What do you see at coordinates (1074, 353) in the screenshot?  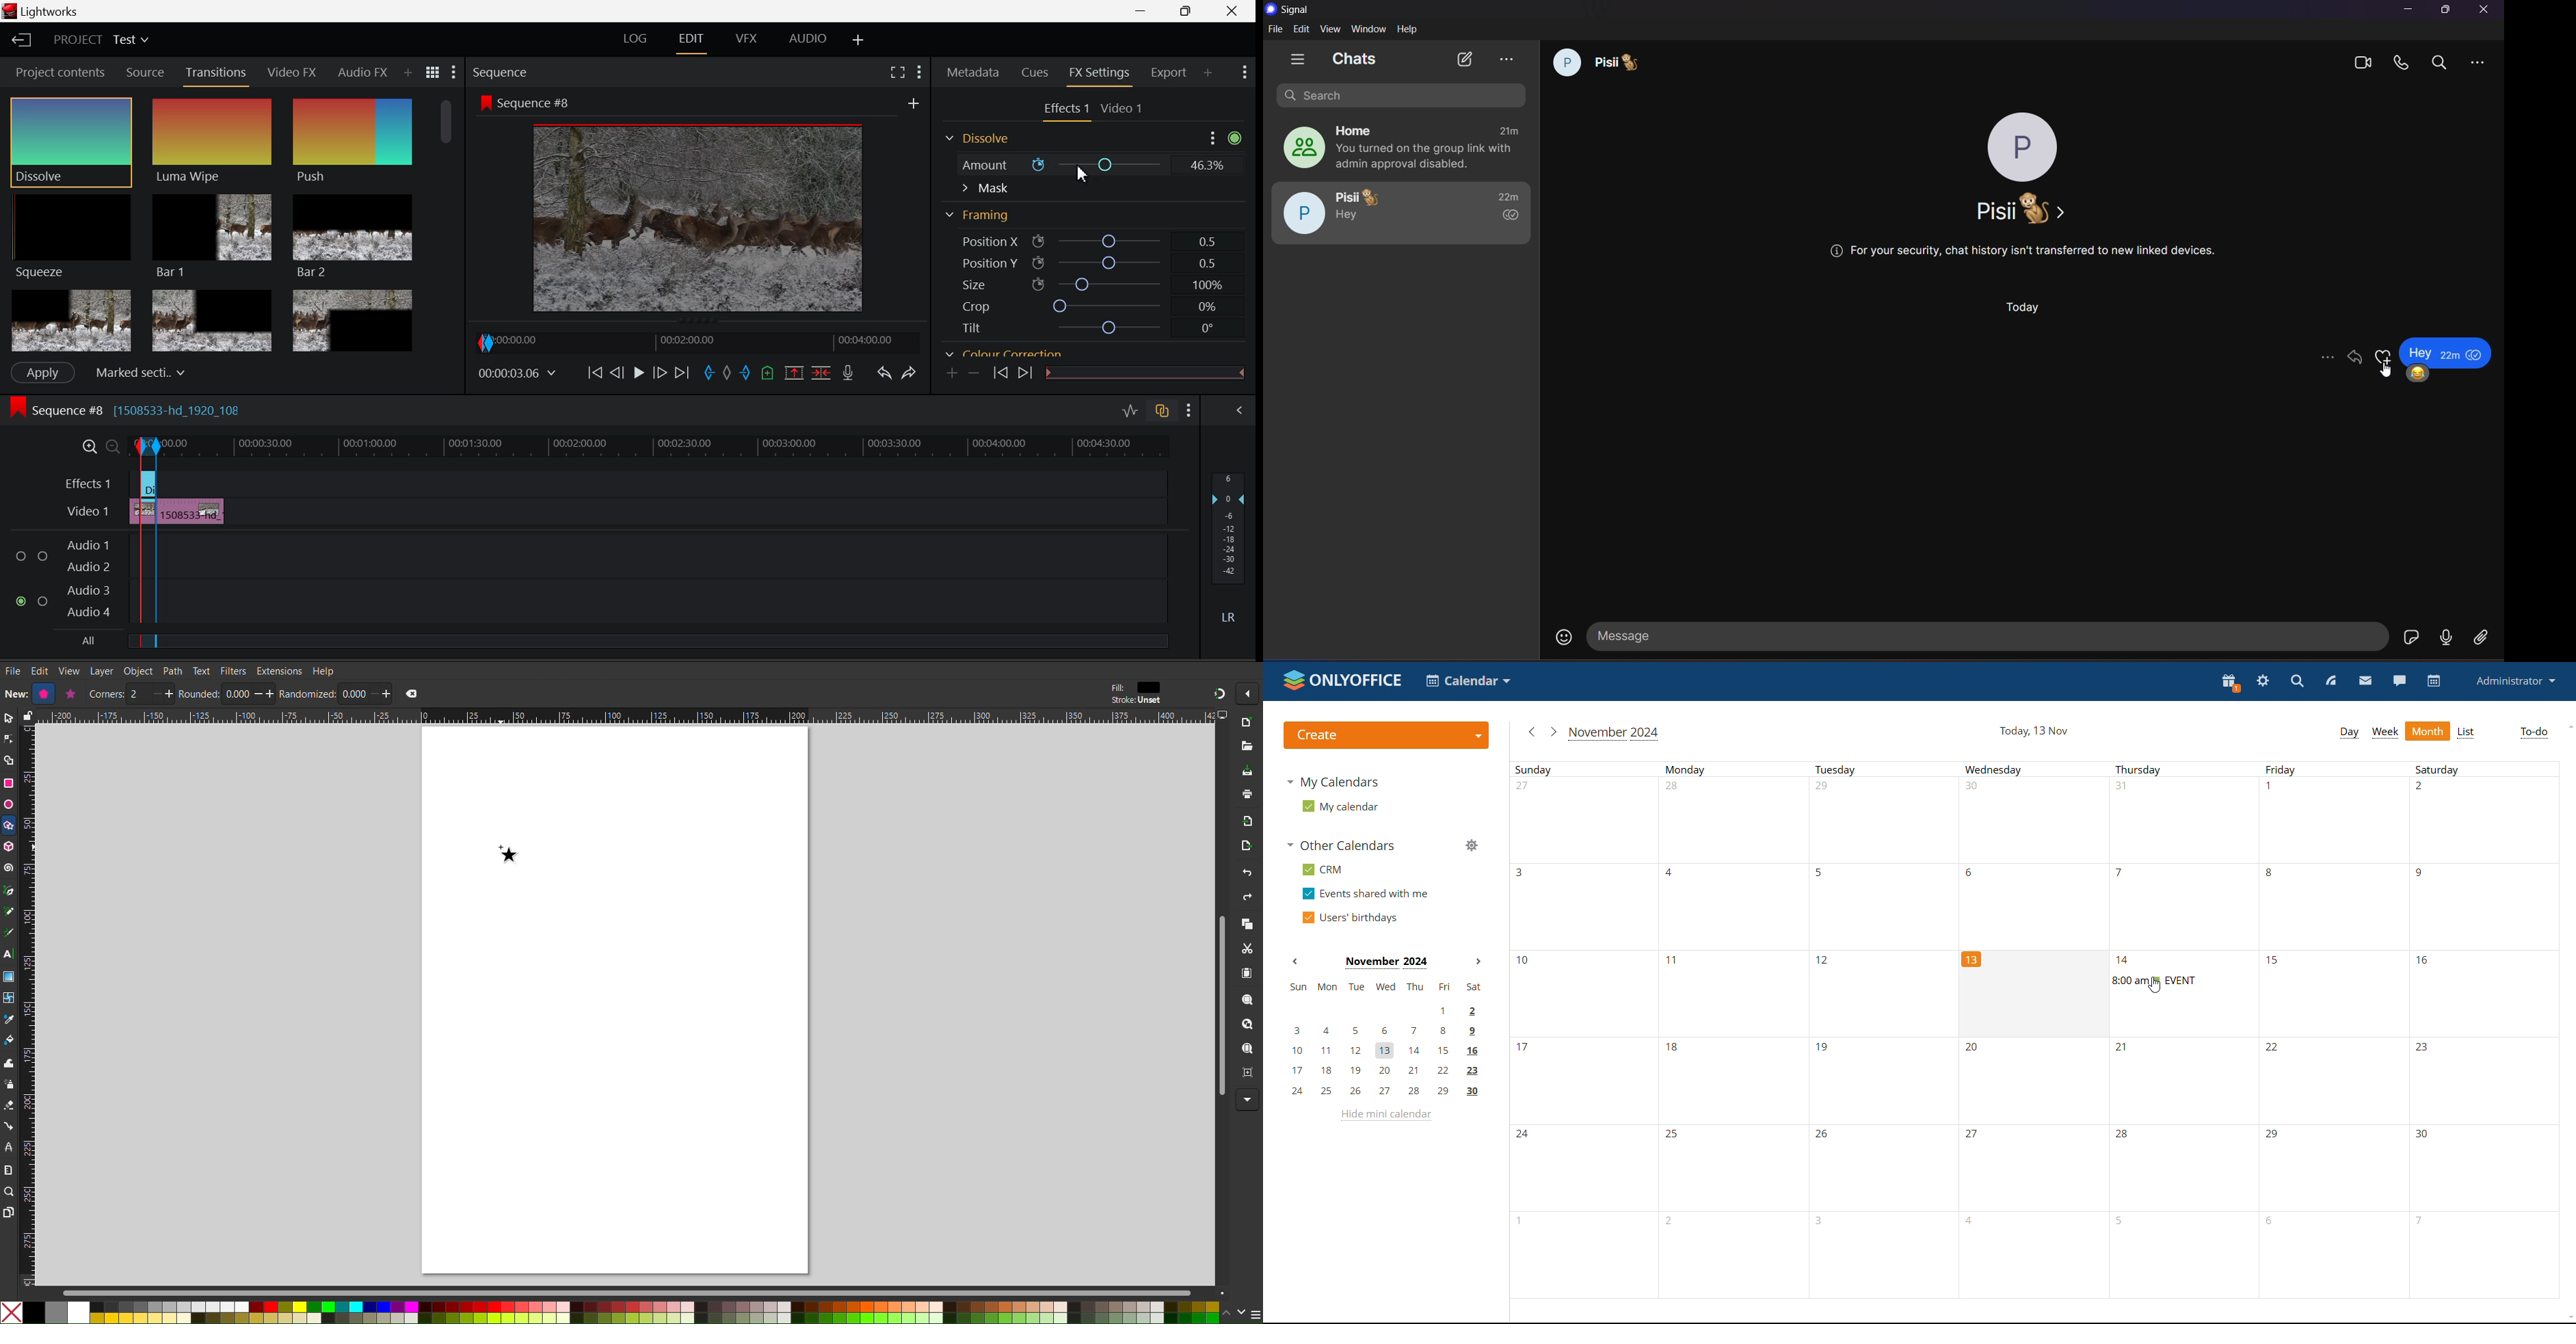 I see `Gamma` at bounding box center [1074, 353].